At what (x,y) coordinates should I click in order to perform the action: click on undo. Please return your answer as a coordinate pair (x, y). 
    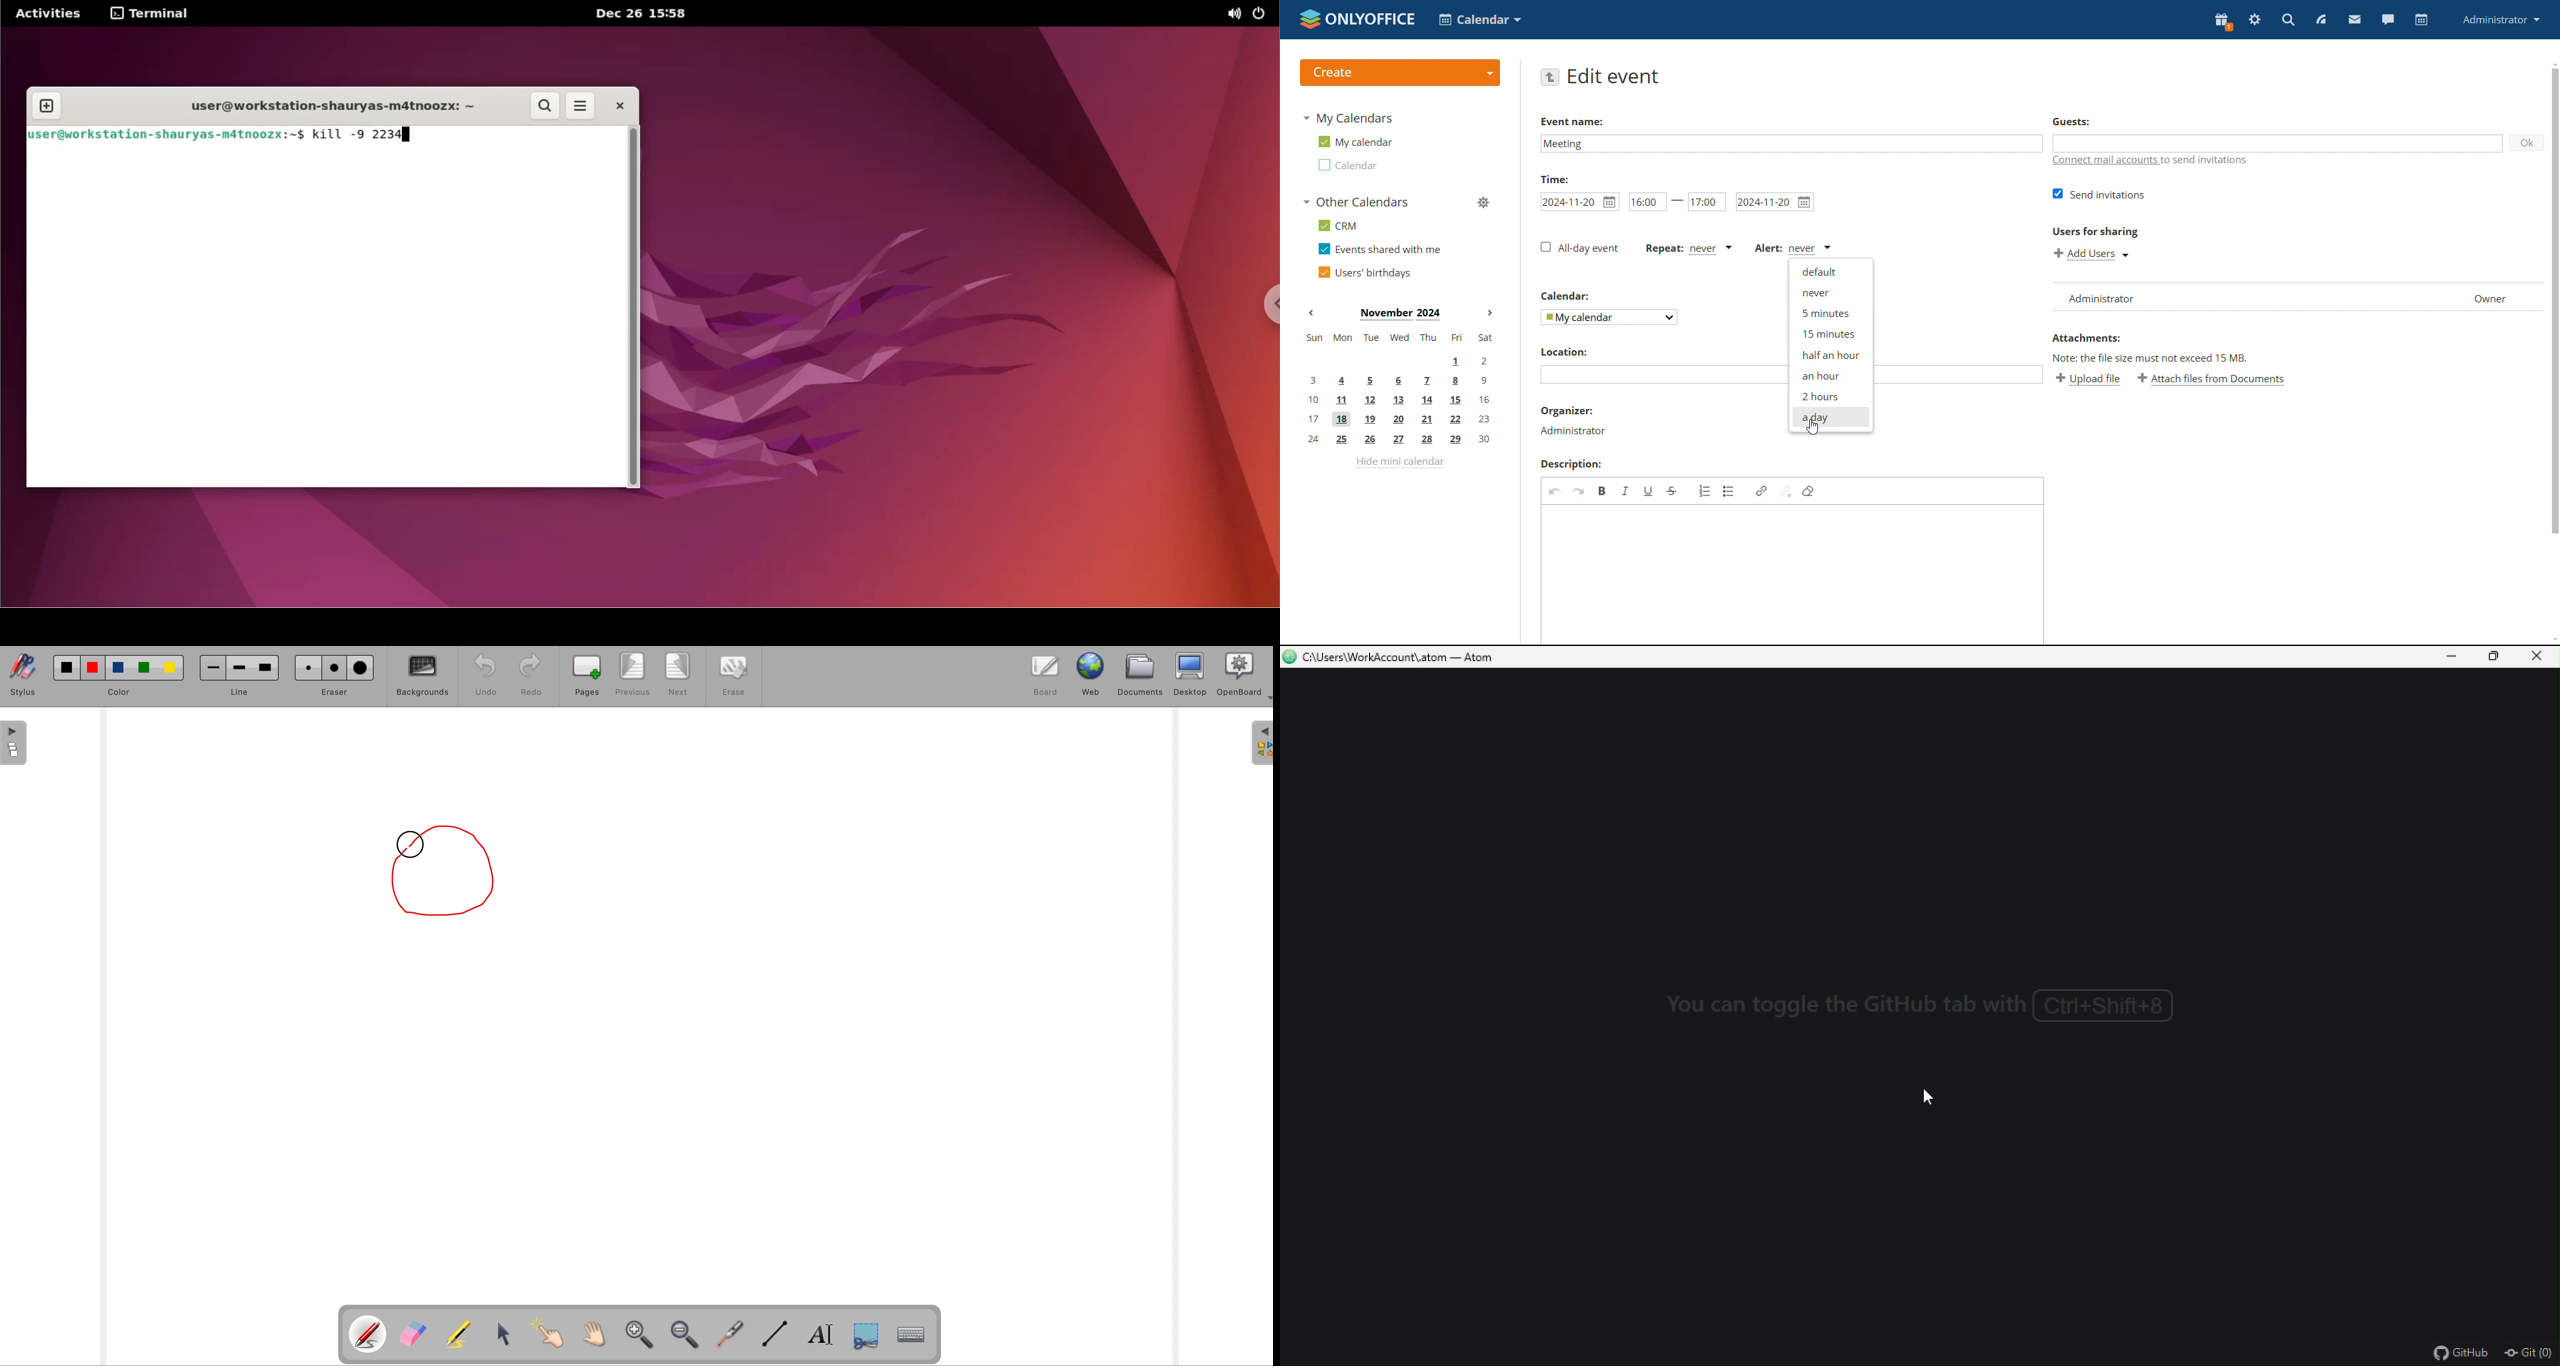
    Looking at the image, I should click on (486, 675).